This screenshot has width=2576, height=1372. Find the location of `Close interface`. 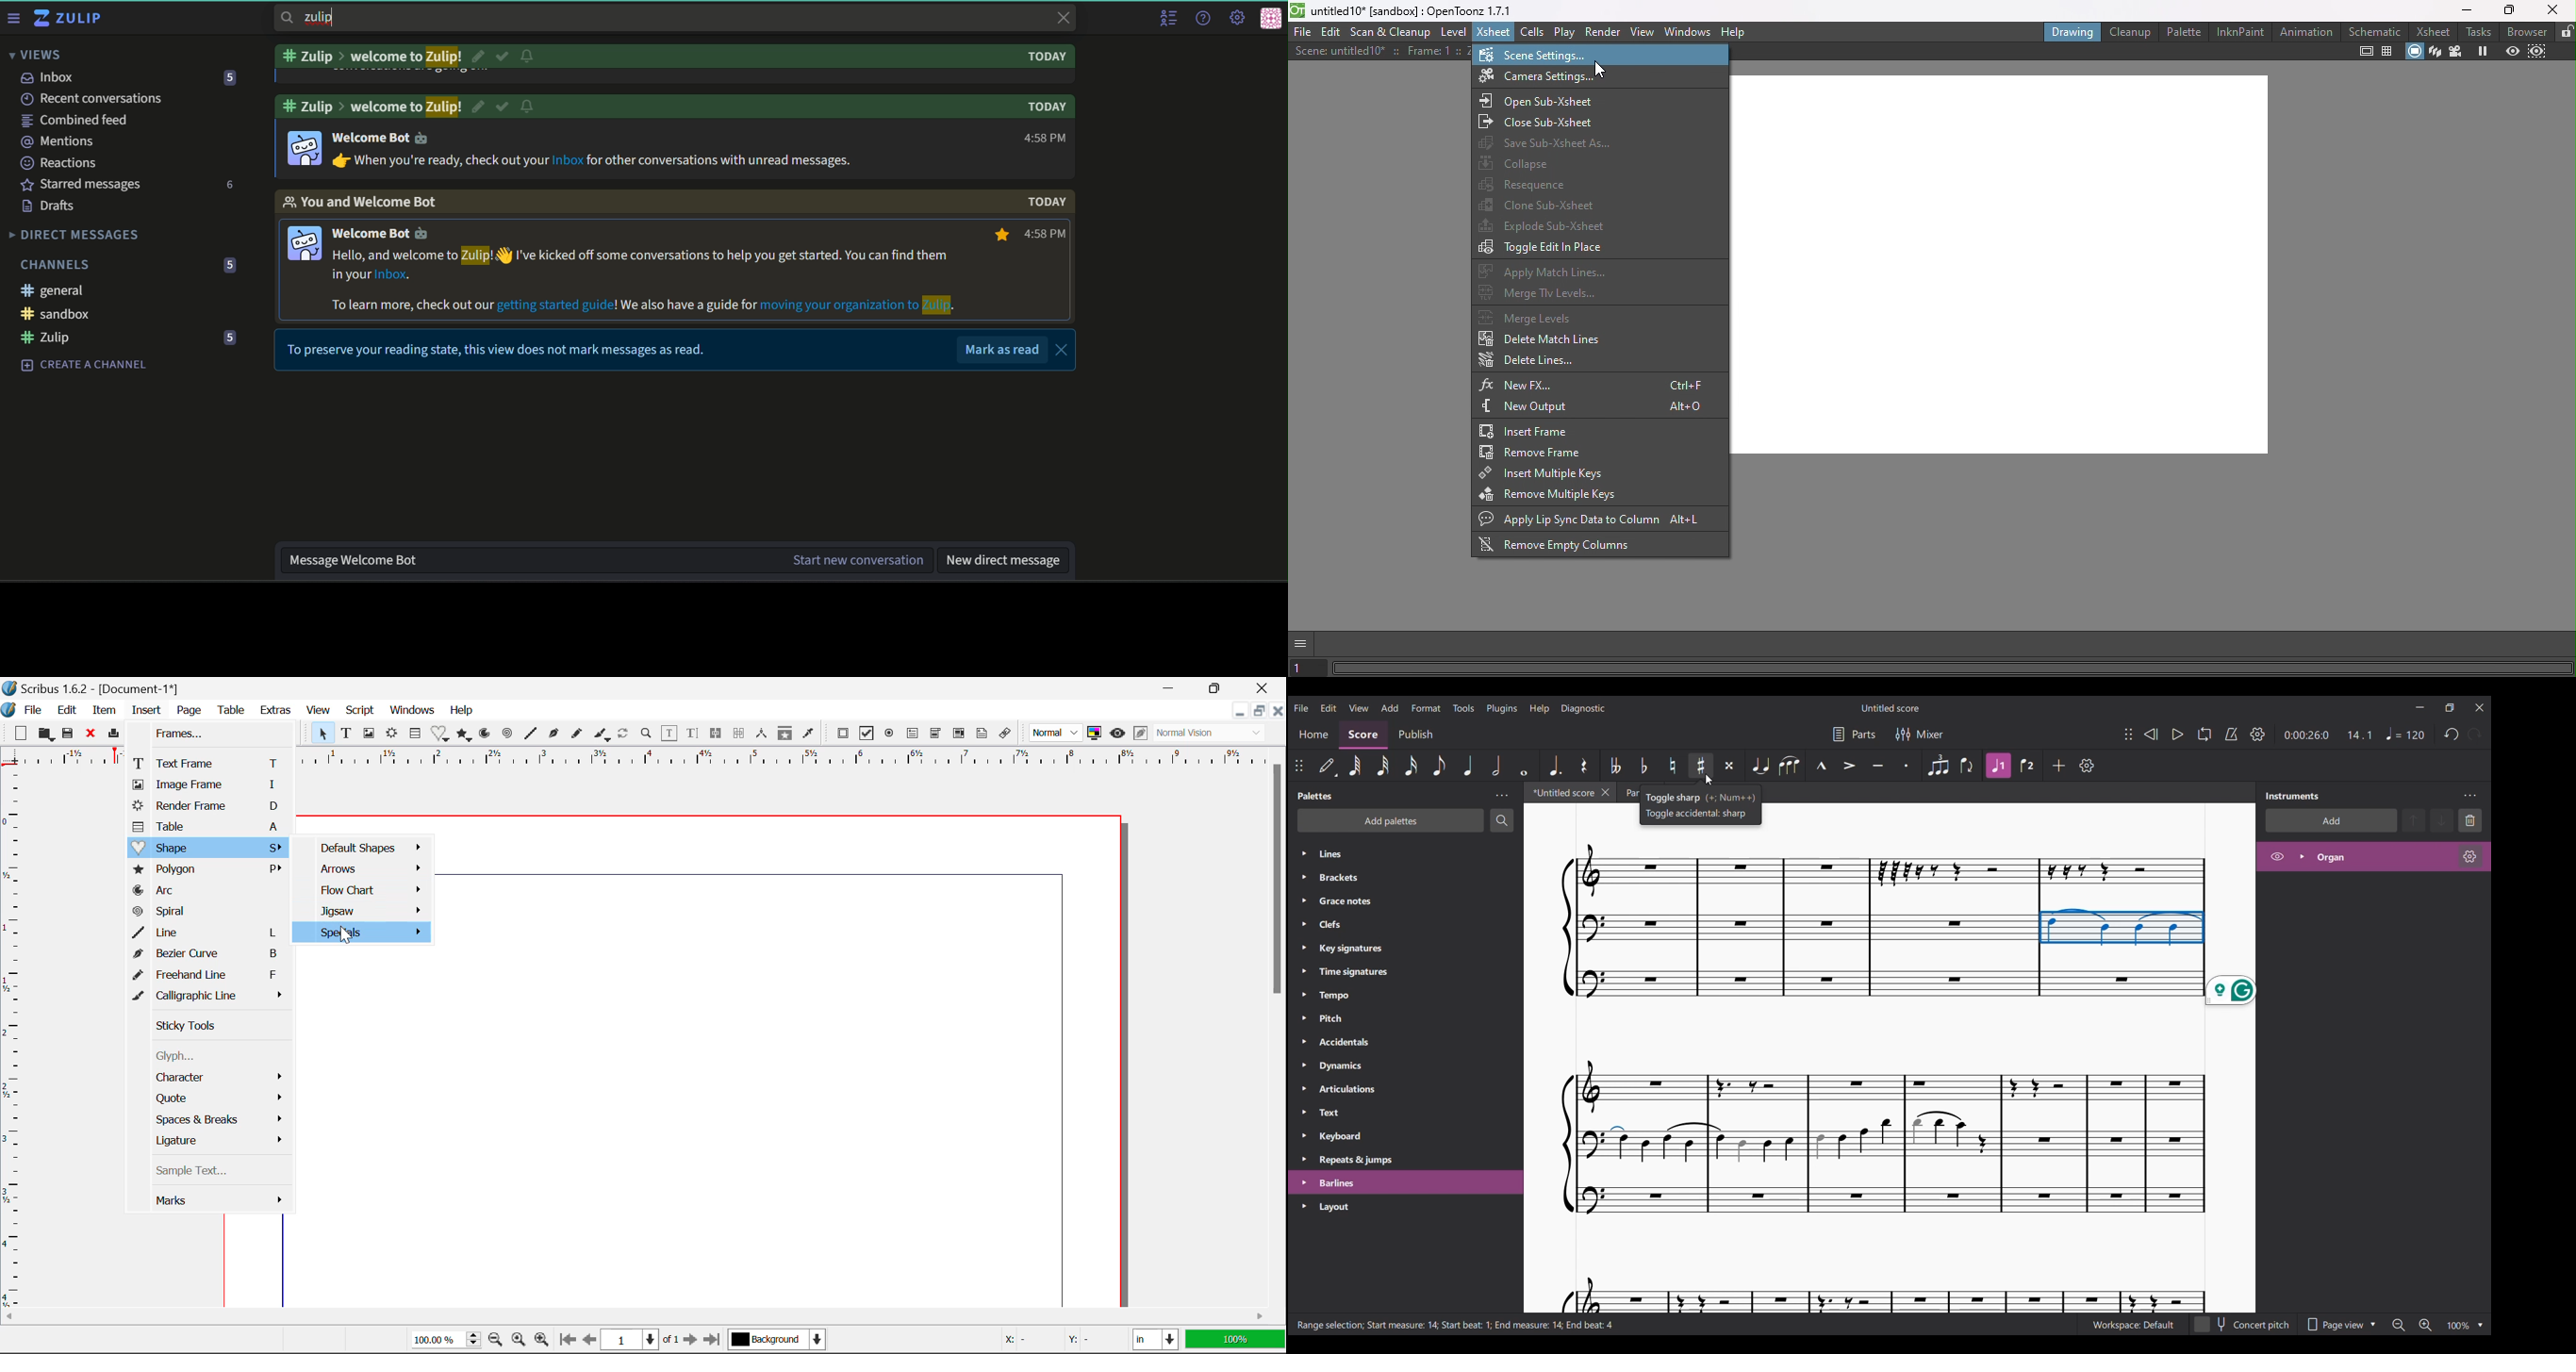

Close interface is located at coordinates (2480, 707).